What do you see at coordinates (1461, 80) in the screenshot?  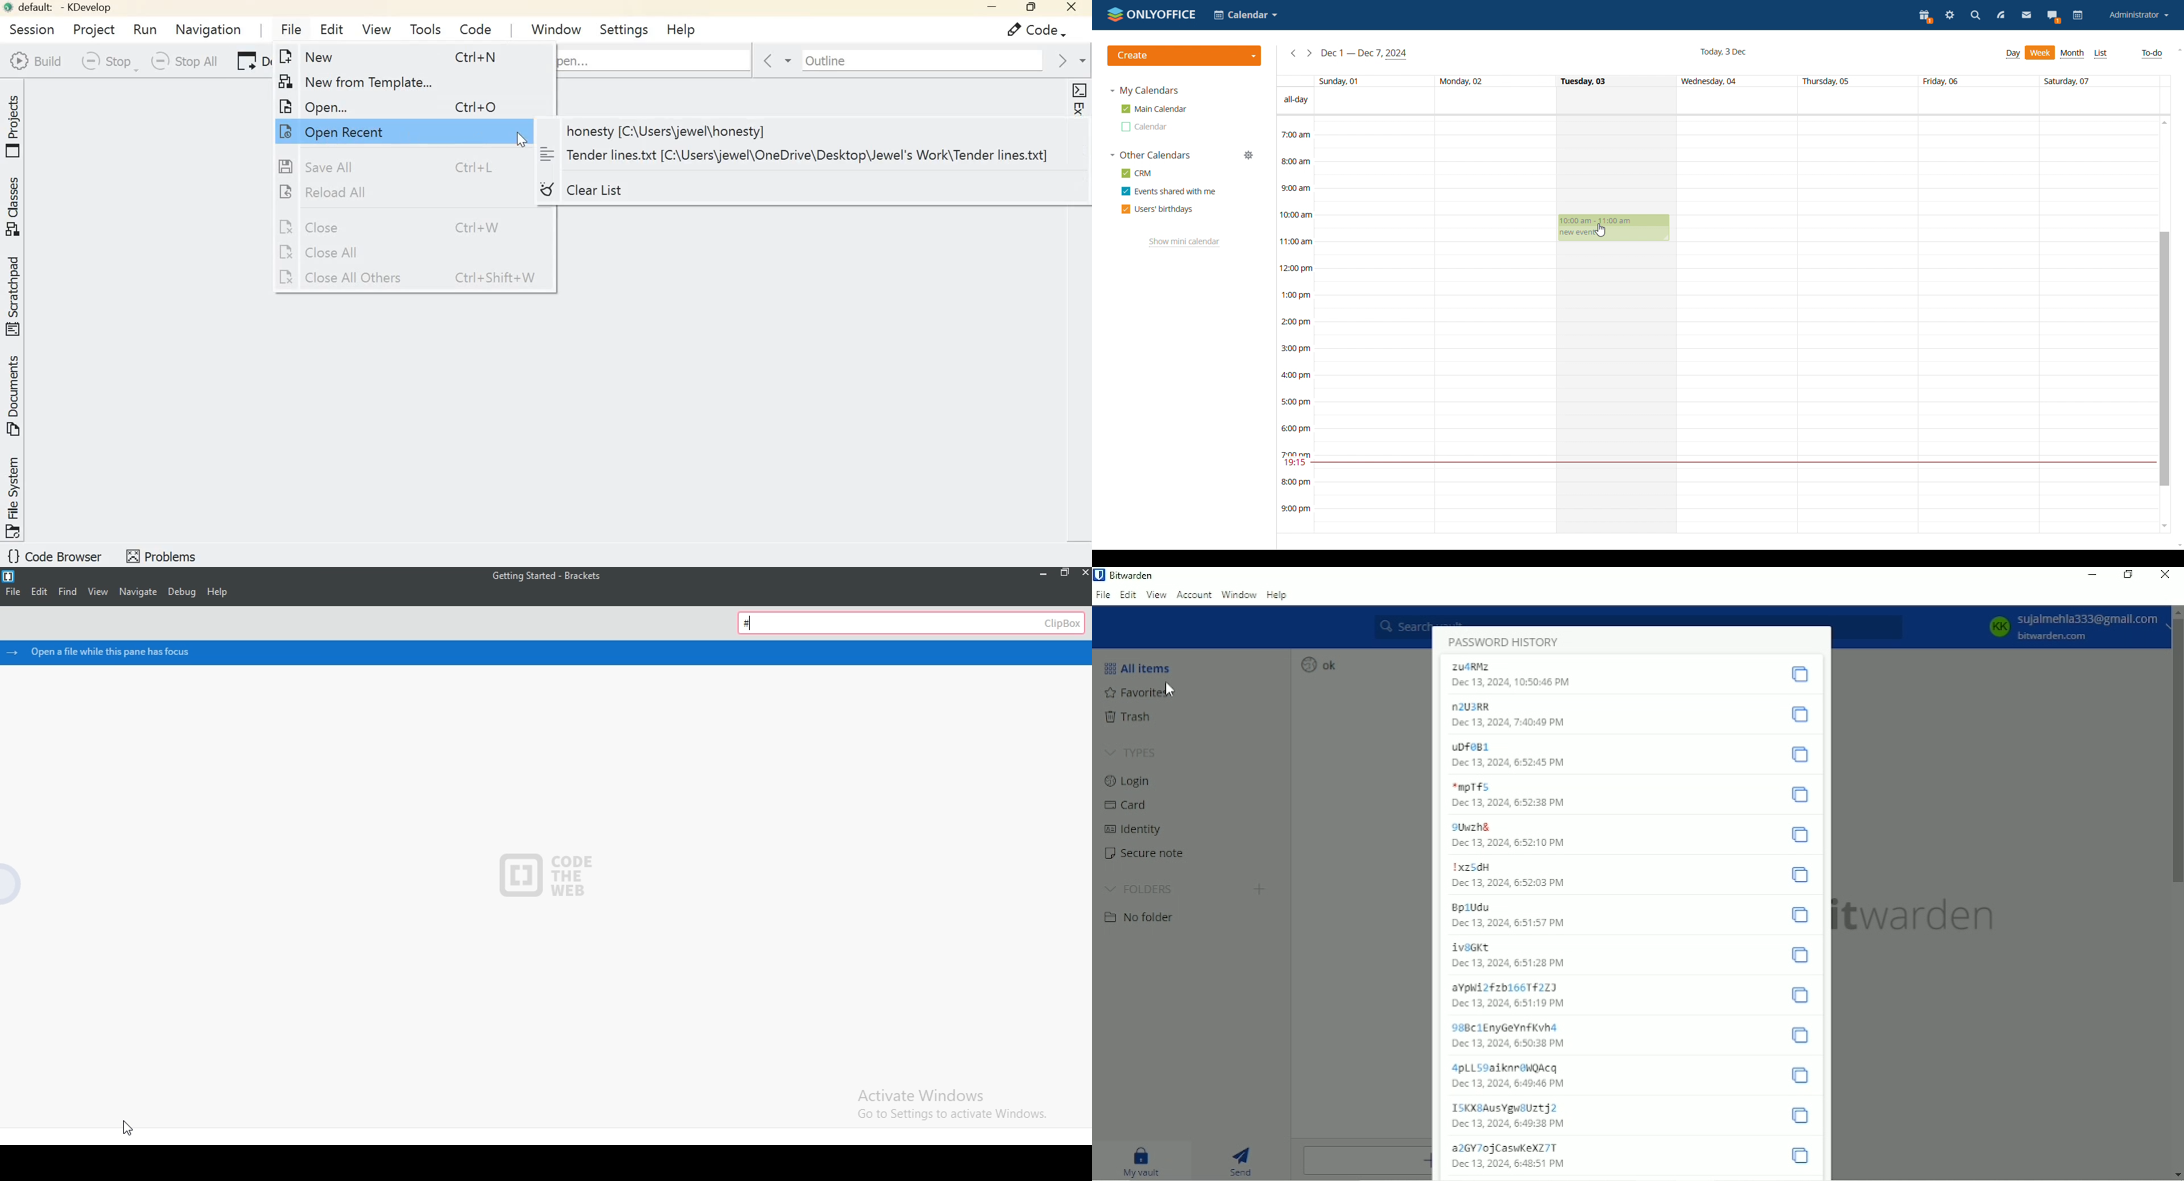 I see `Monday, 02` at bounding box center [1461, 80].